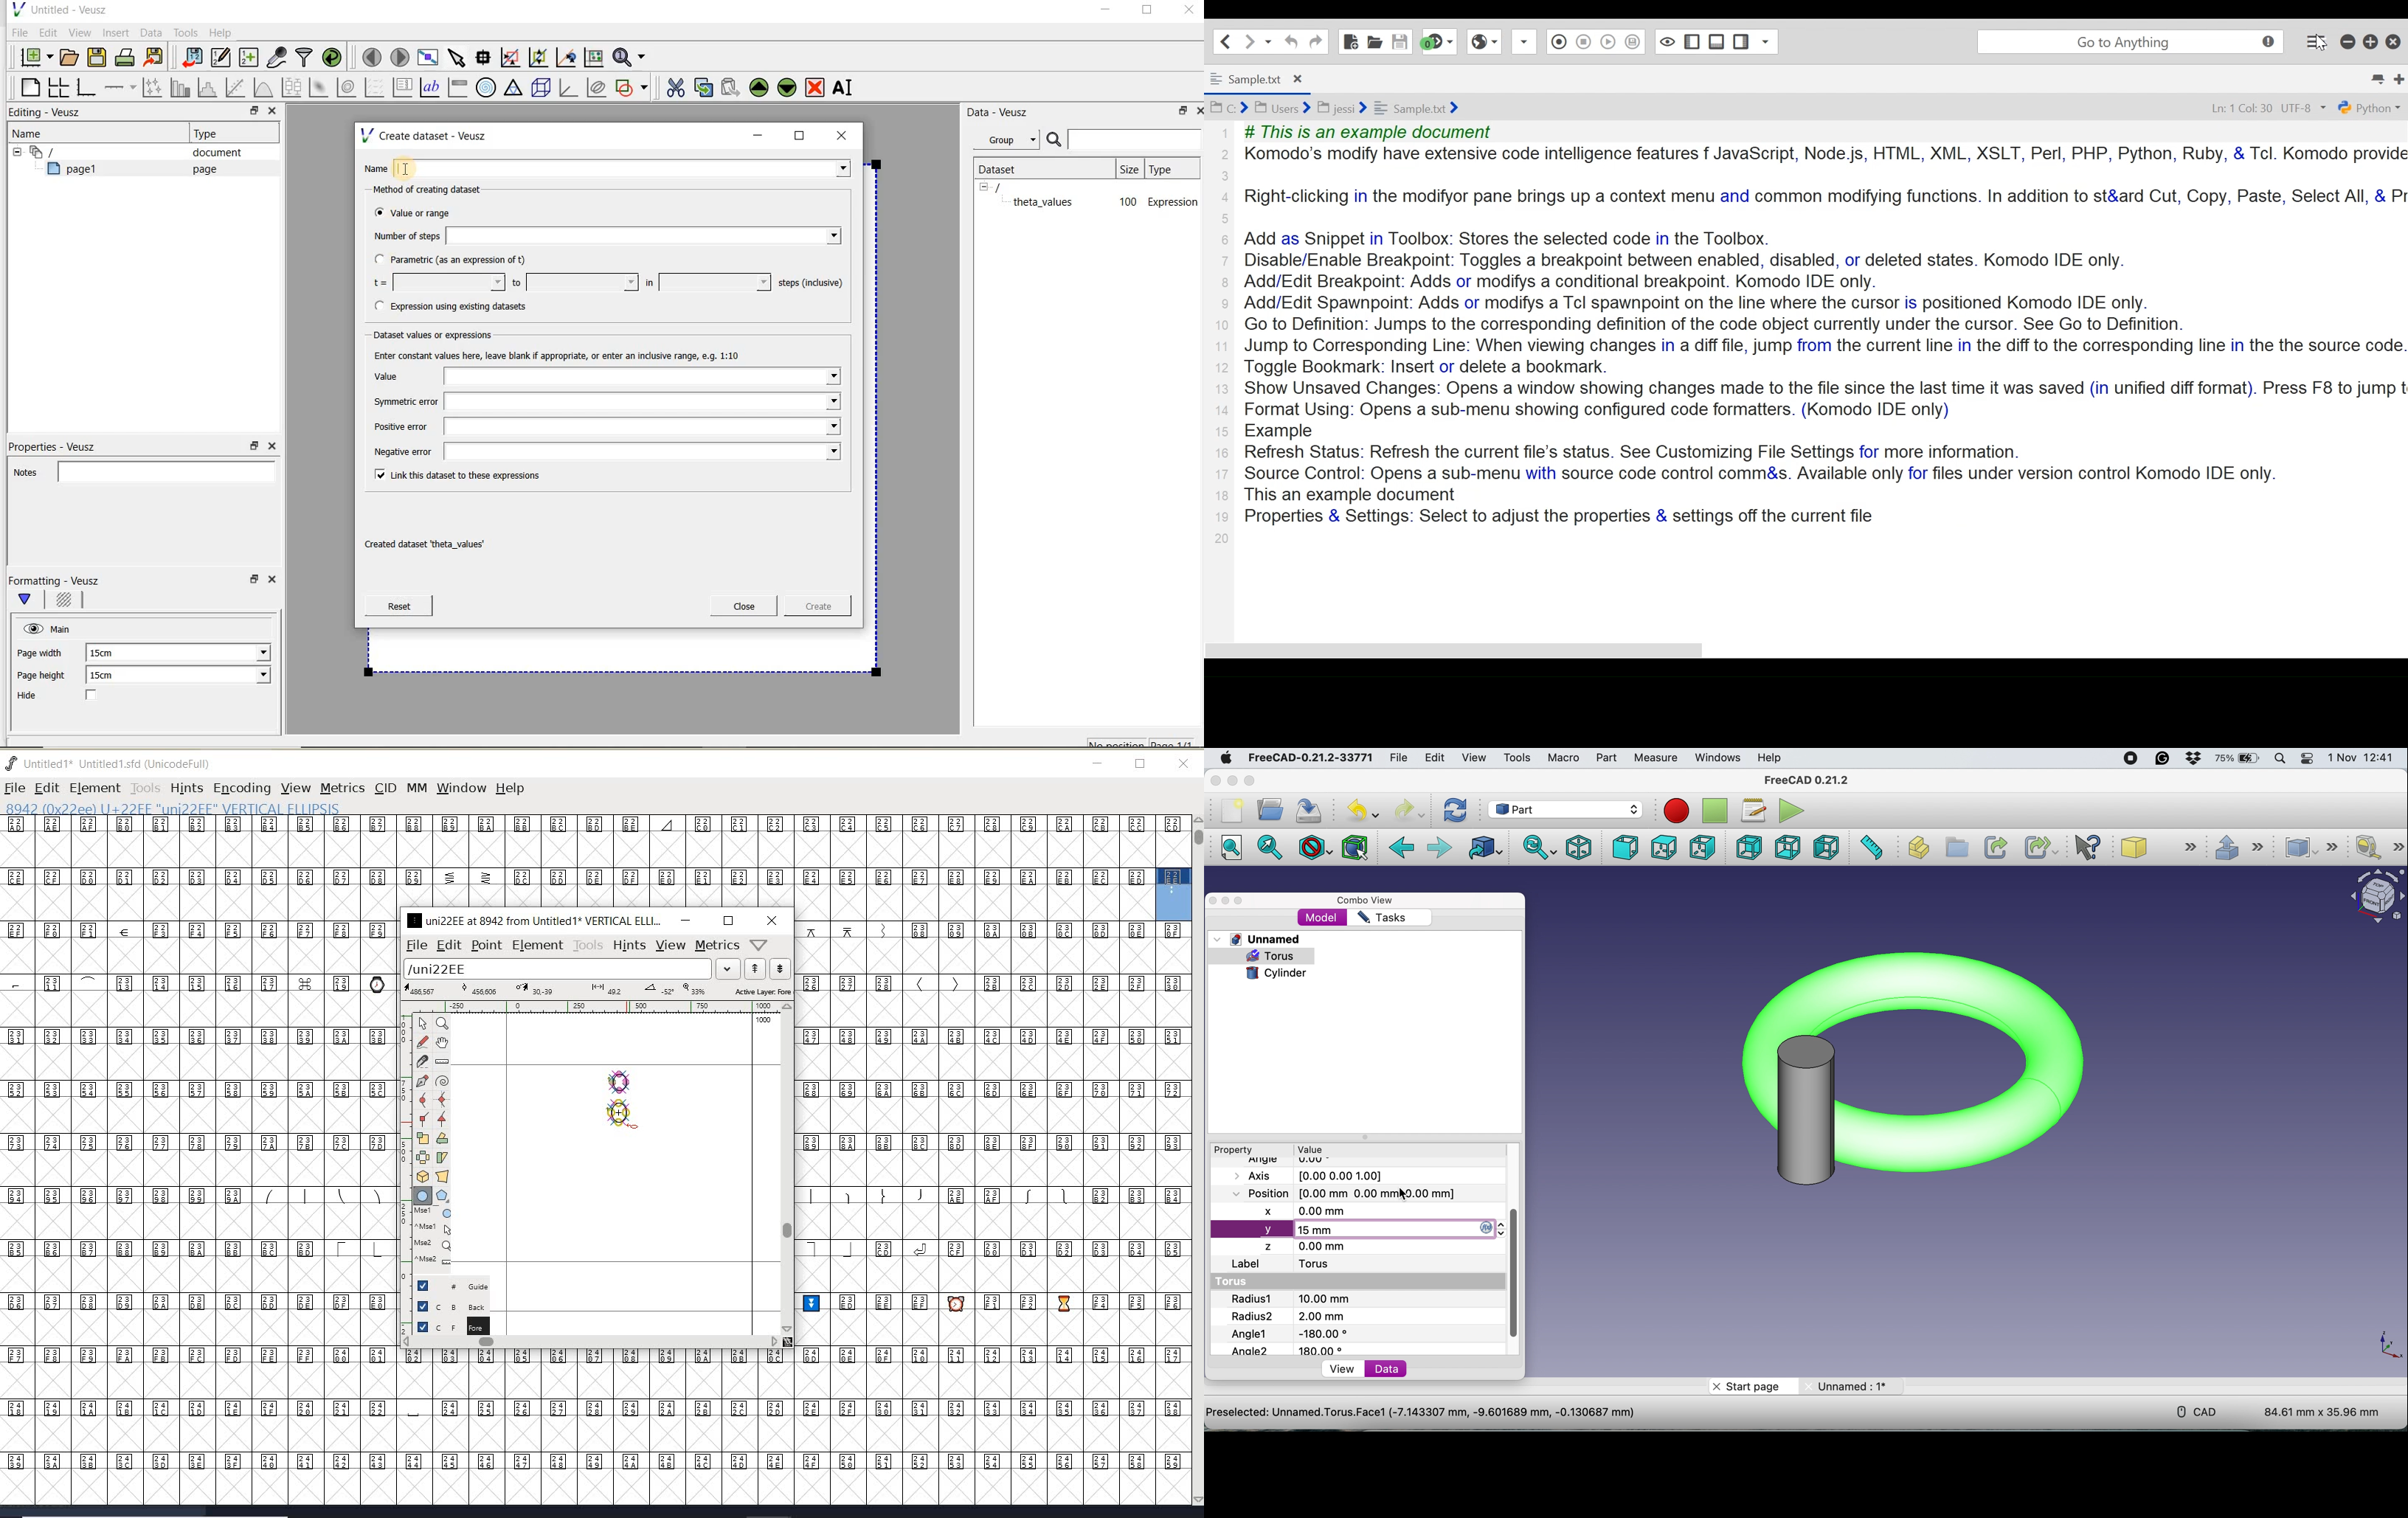 The image size is (2408, 1540). What do you see at coordinates (441, 1158) in the screenshot?
I see `skew the selection` at bounding box center [441, 1158].